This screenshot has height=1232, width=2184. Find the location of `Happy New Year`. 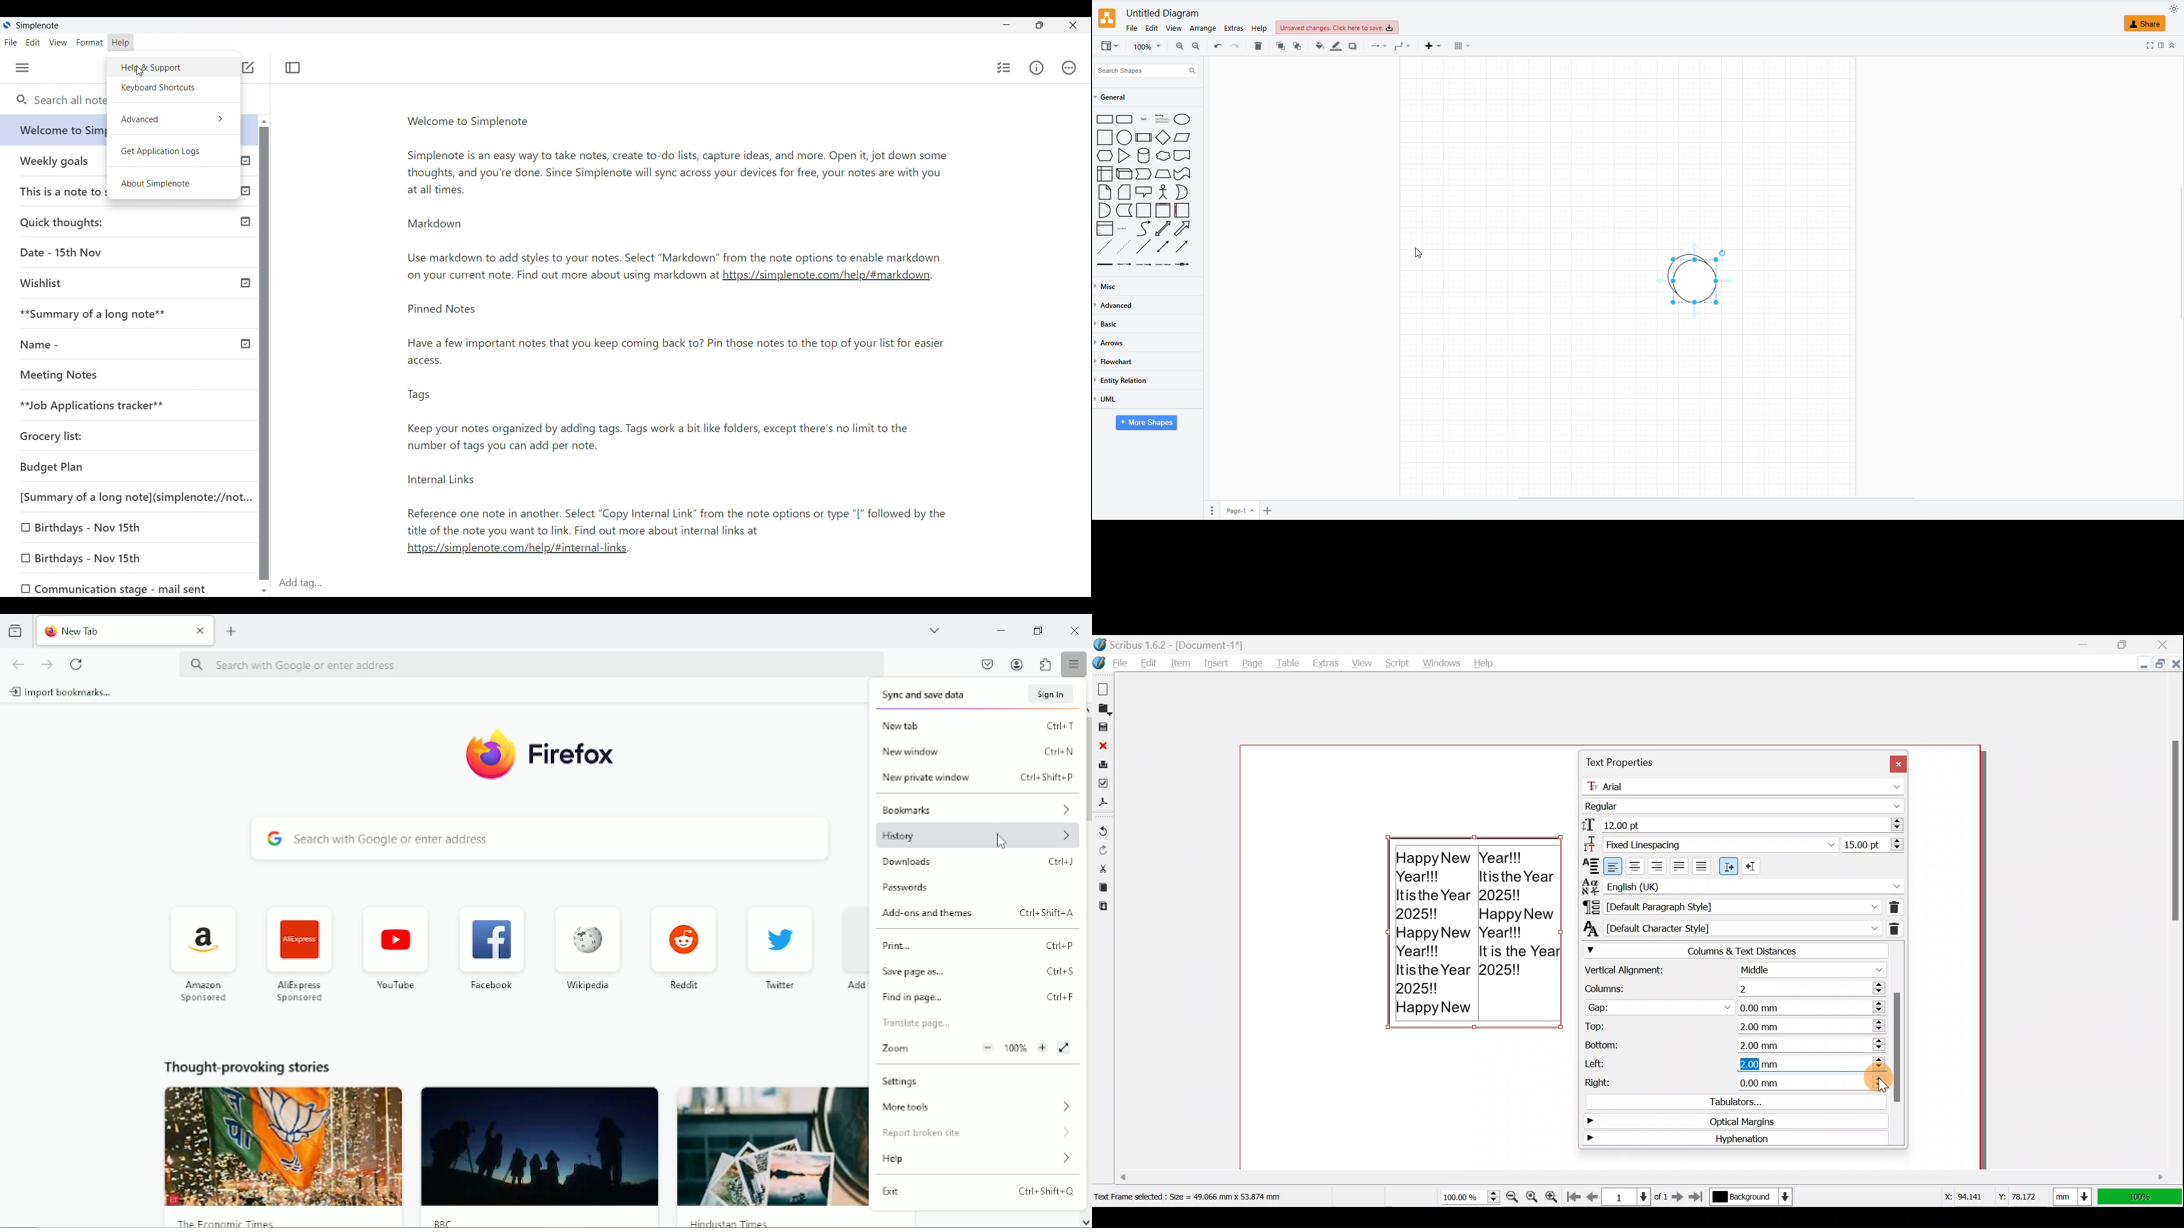

Happy New Year is located at coordinates (1475, 941).